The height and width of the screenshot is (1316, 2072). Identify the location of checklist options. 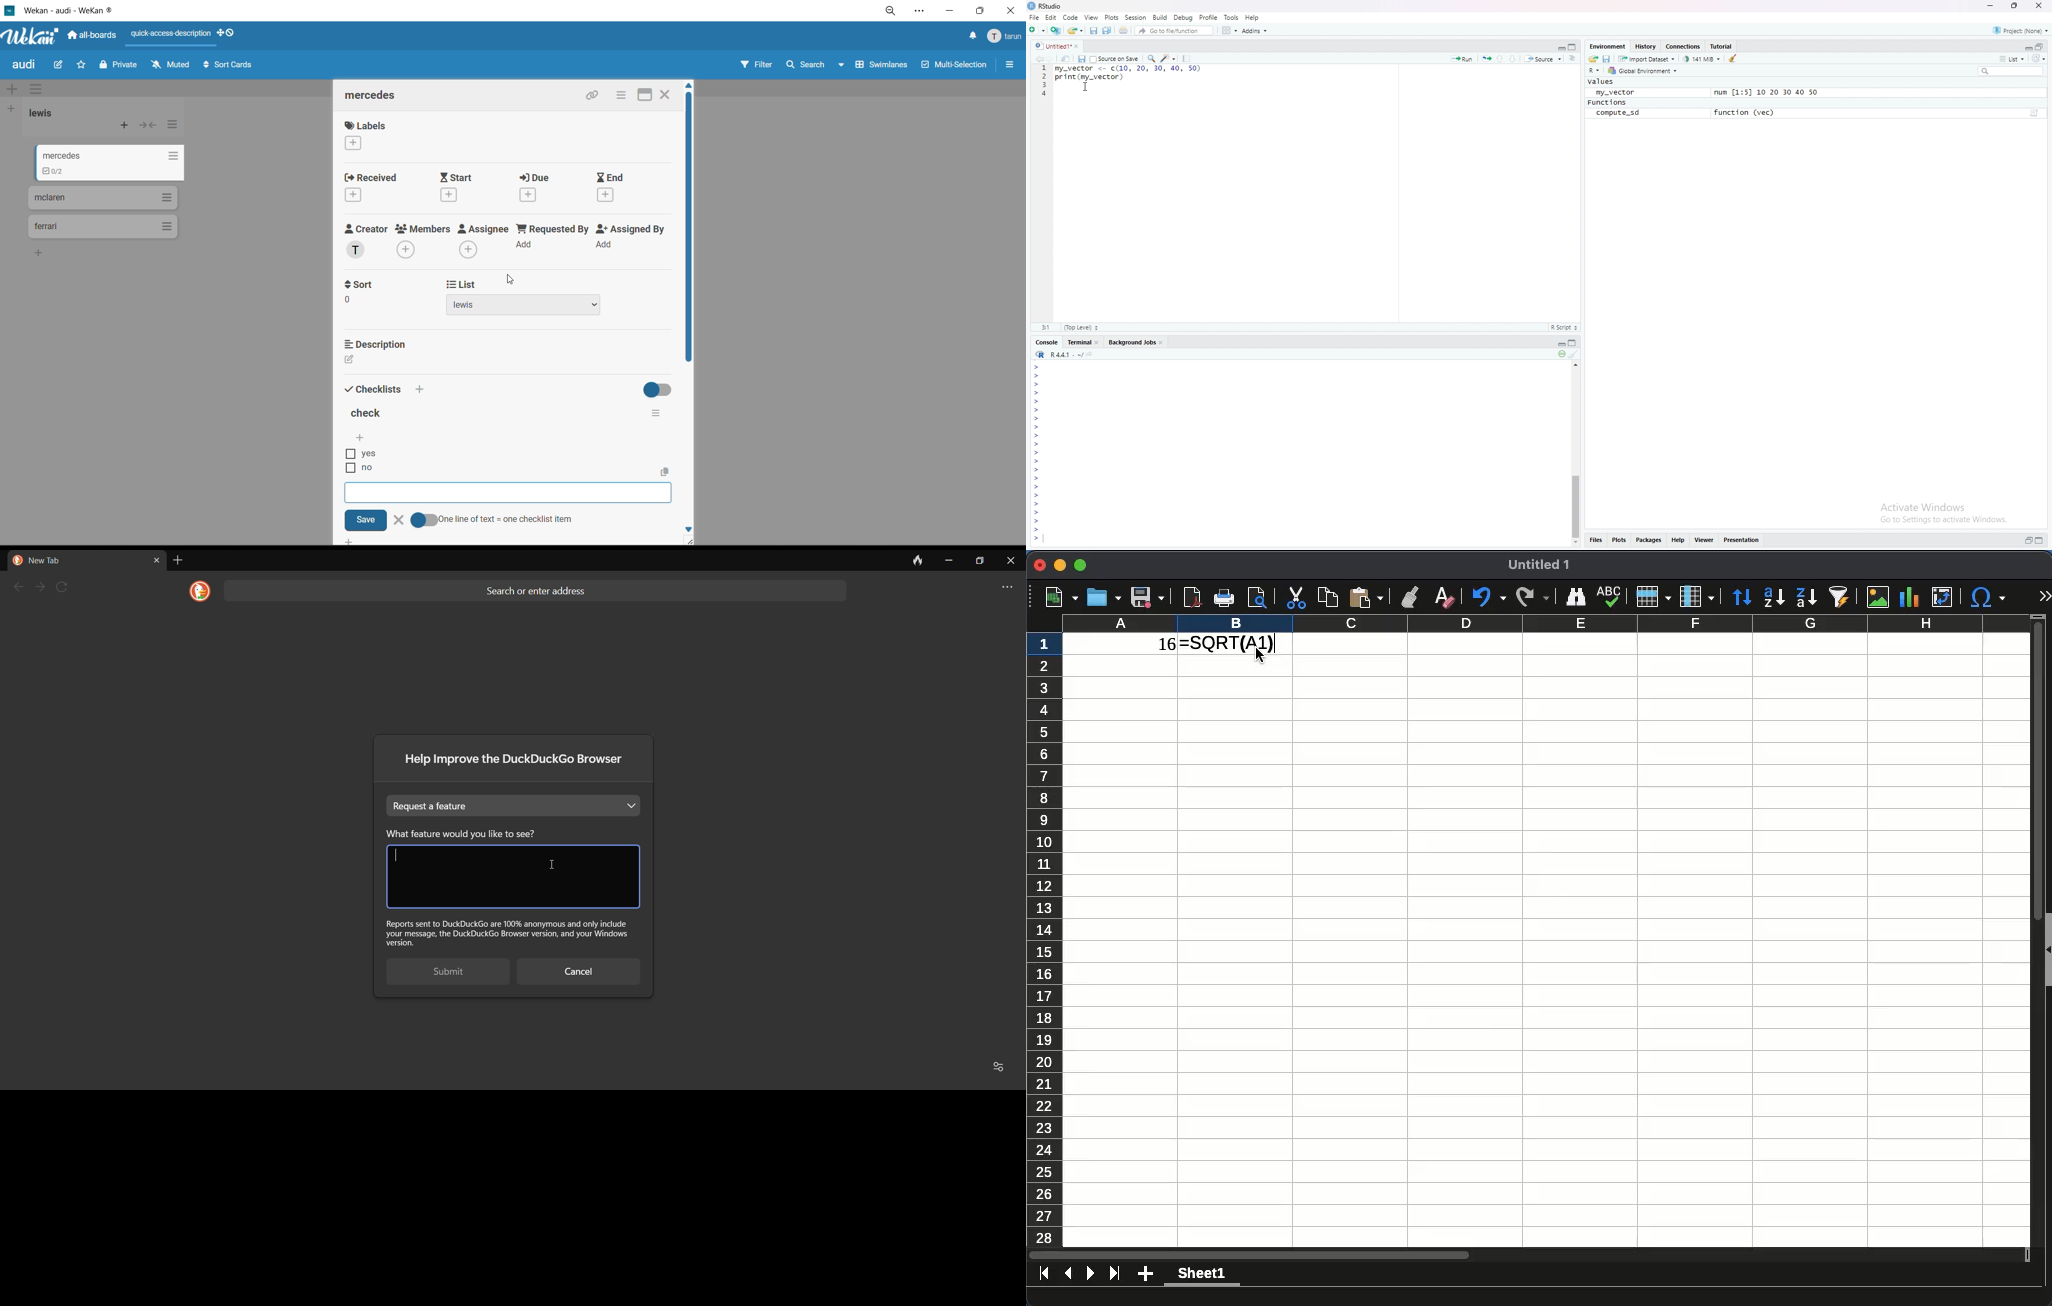
(656, 411).